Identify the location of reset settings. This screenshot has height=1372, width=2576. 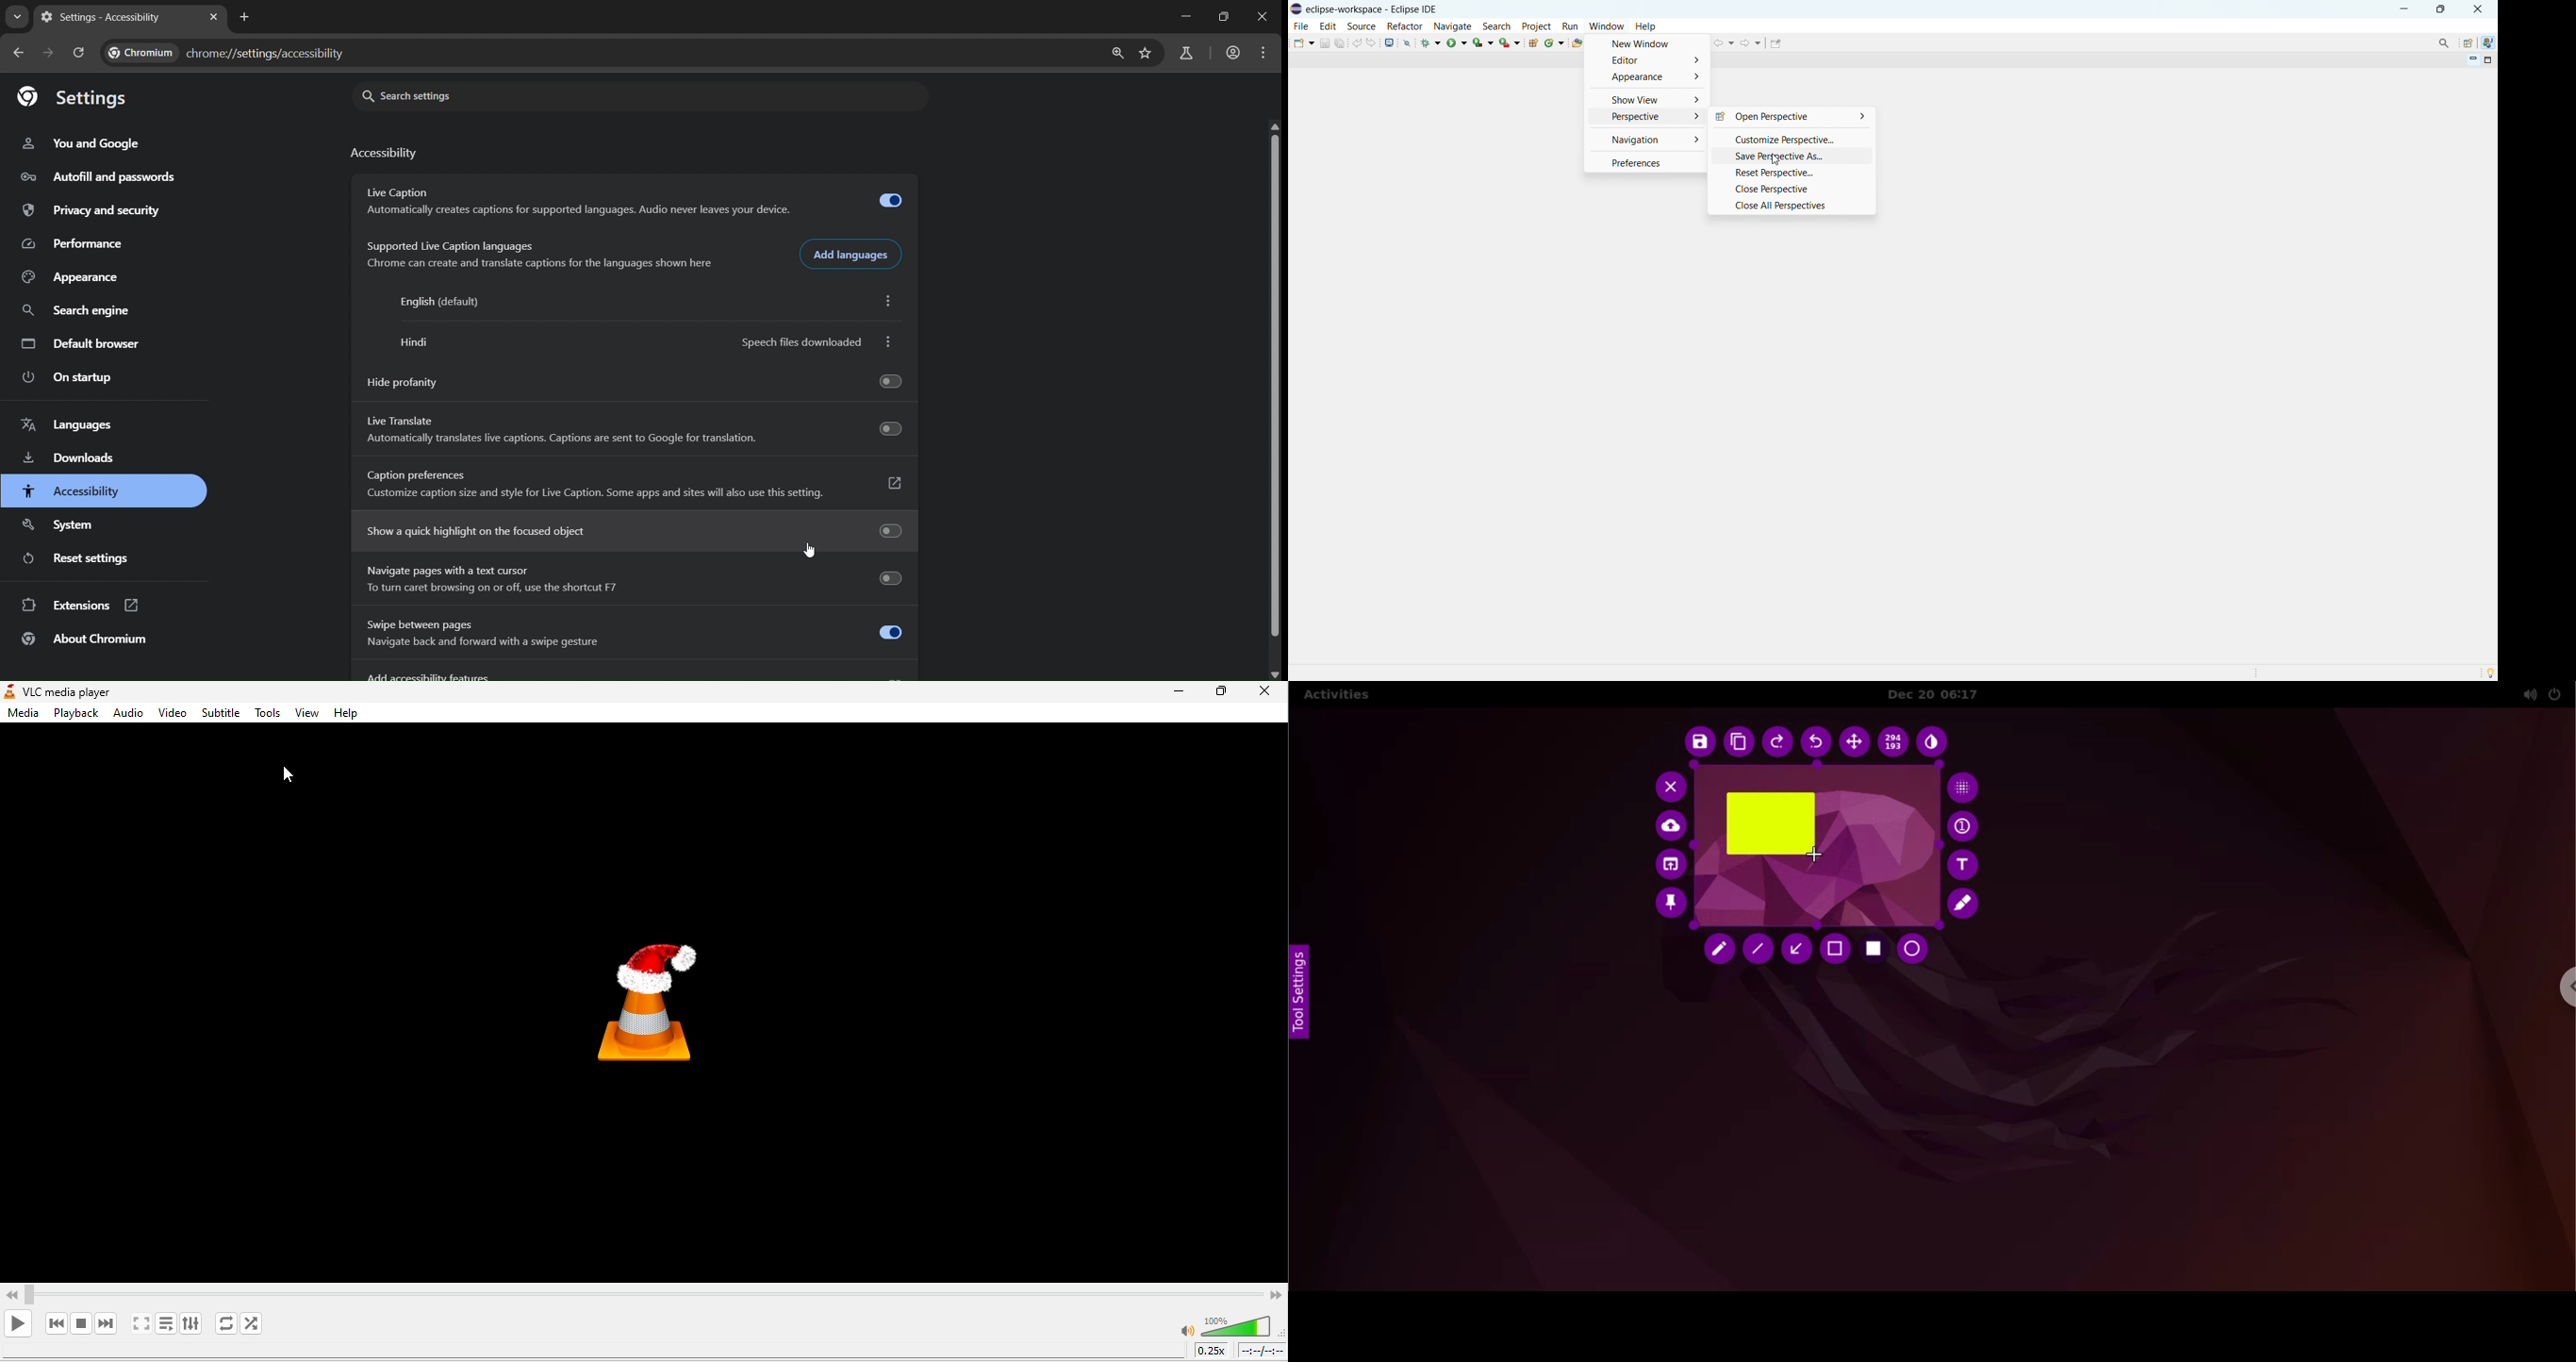
(82, 559).